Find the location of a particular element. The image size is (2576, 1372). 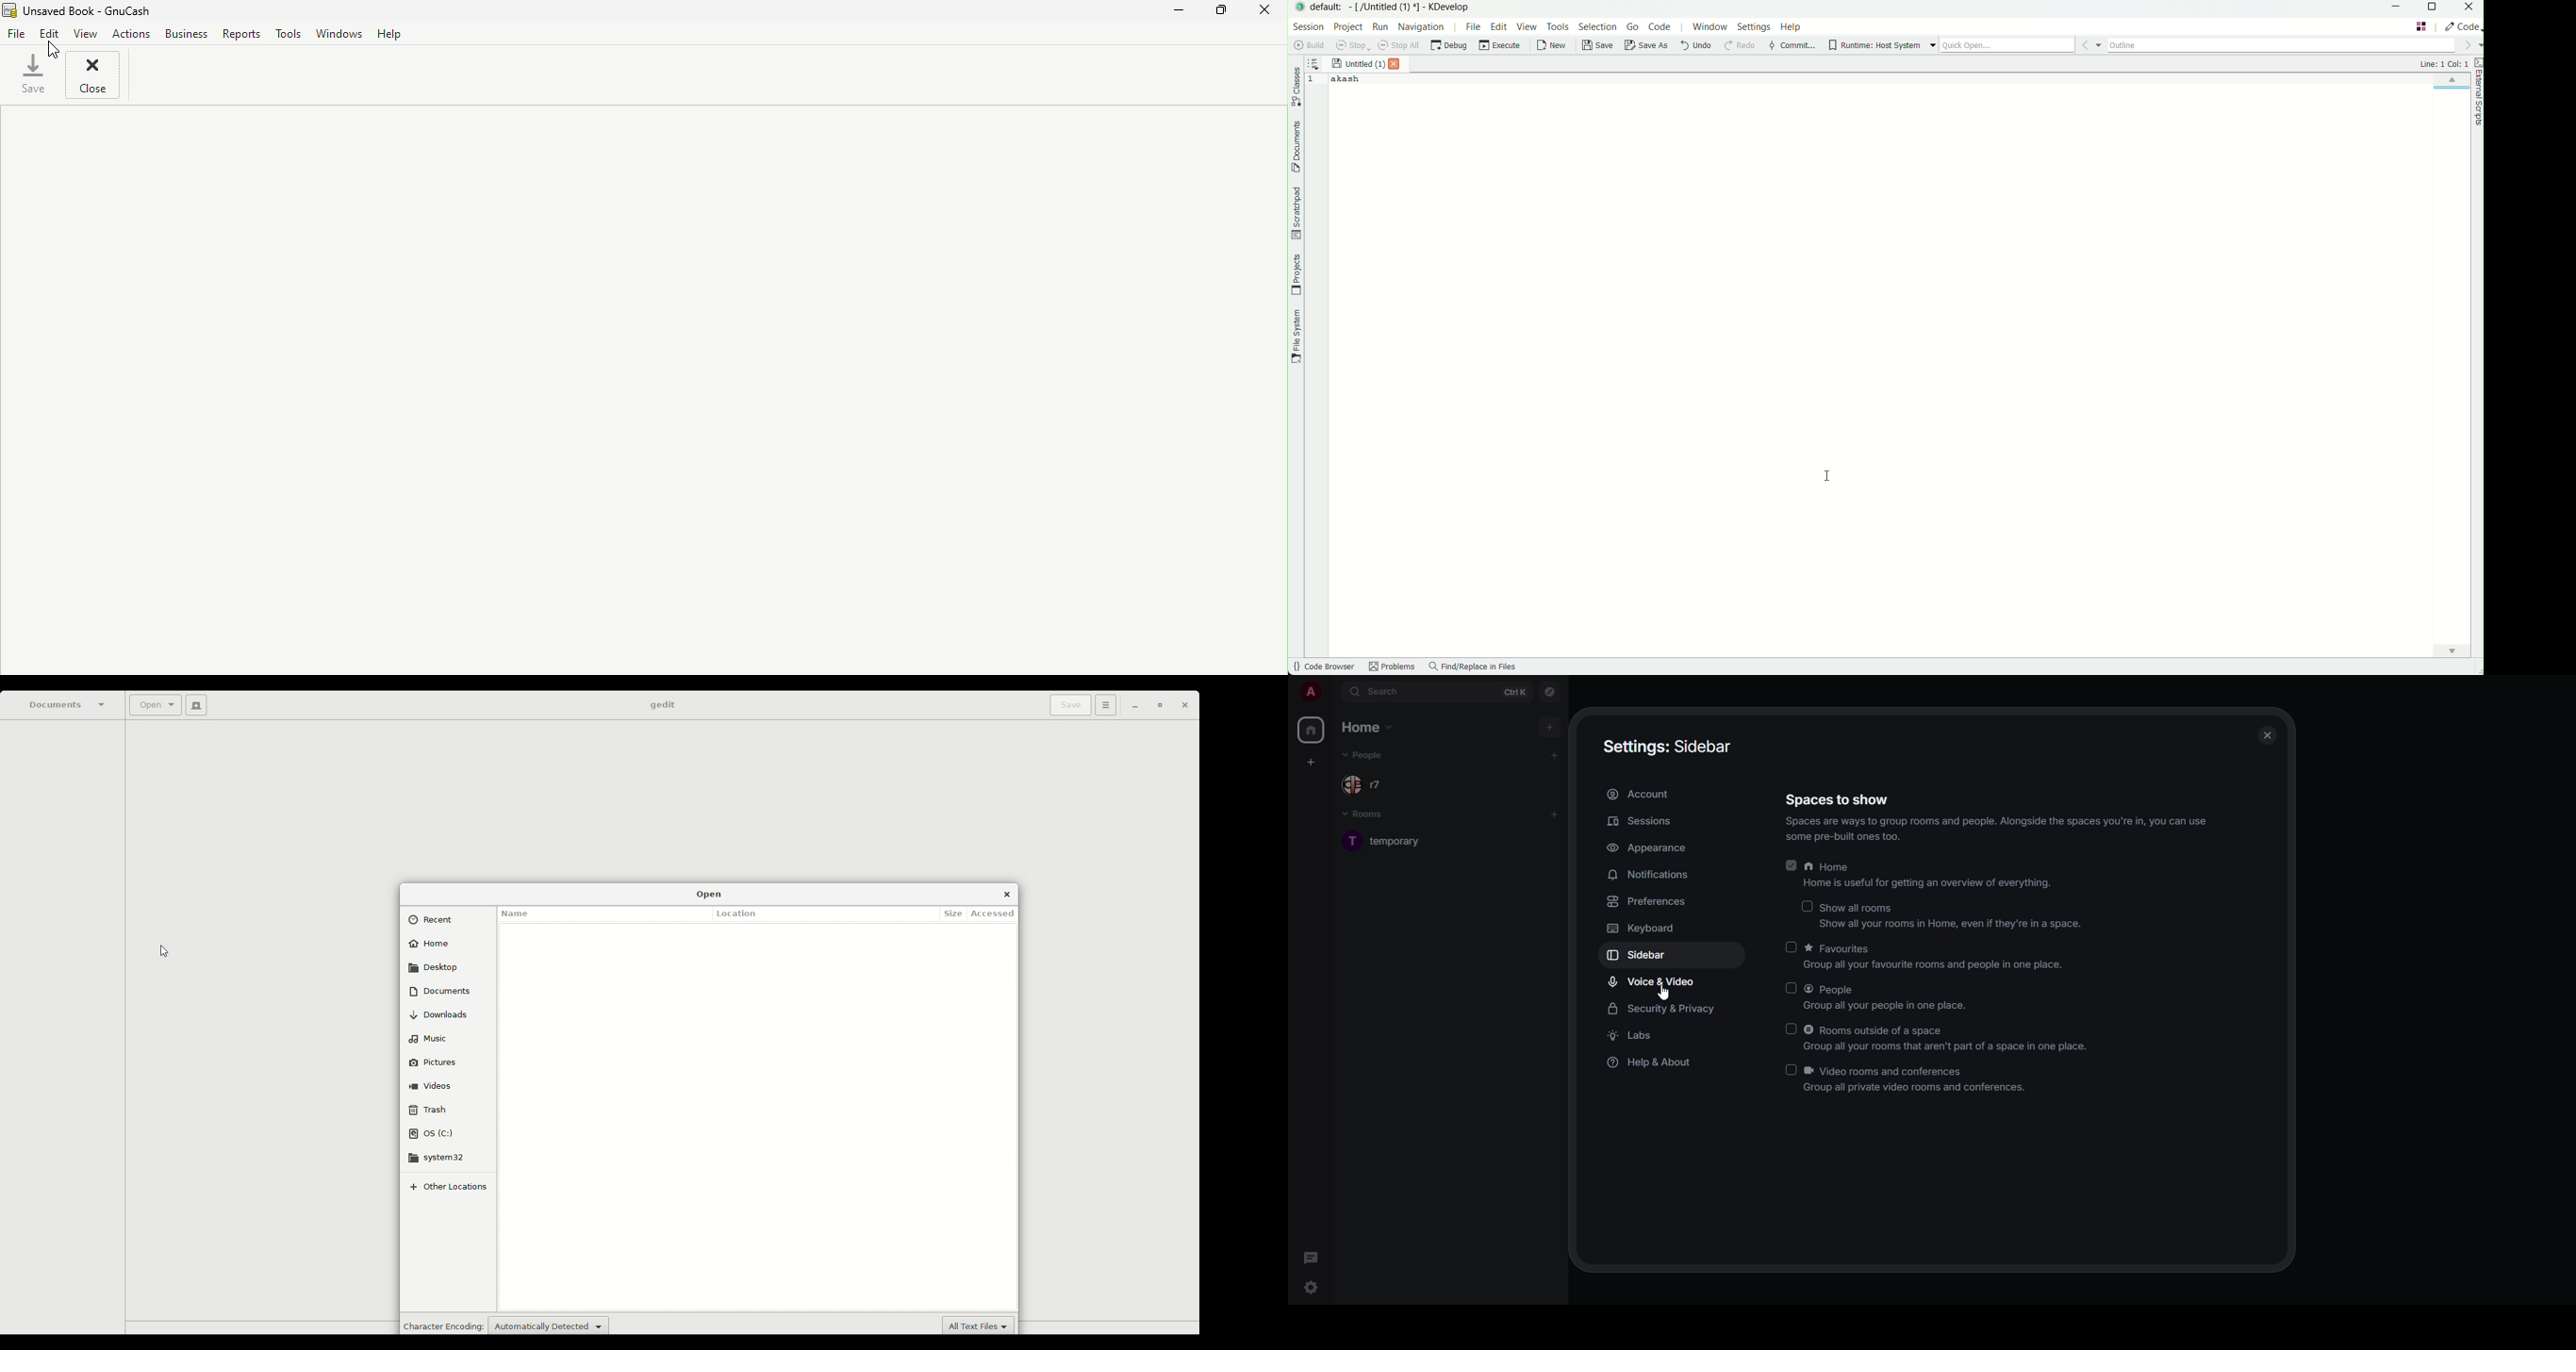

quick settings is located at coordinates (1309, 1287).